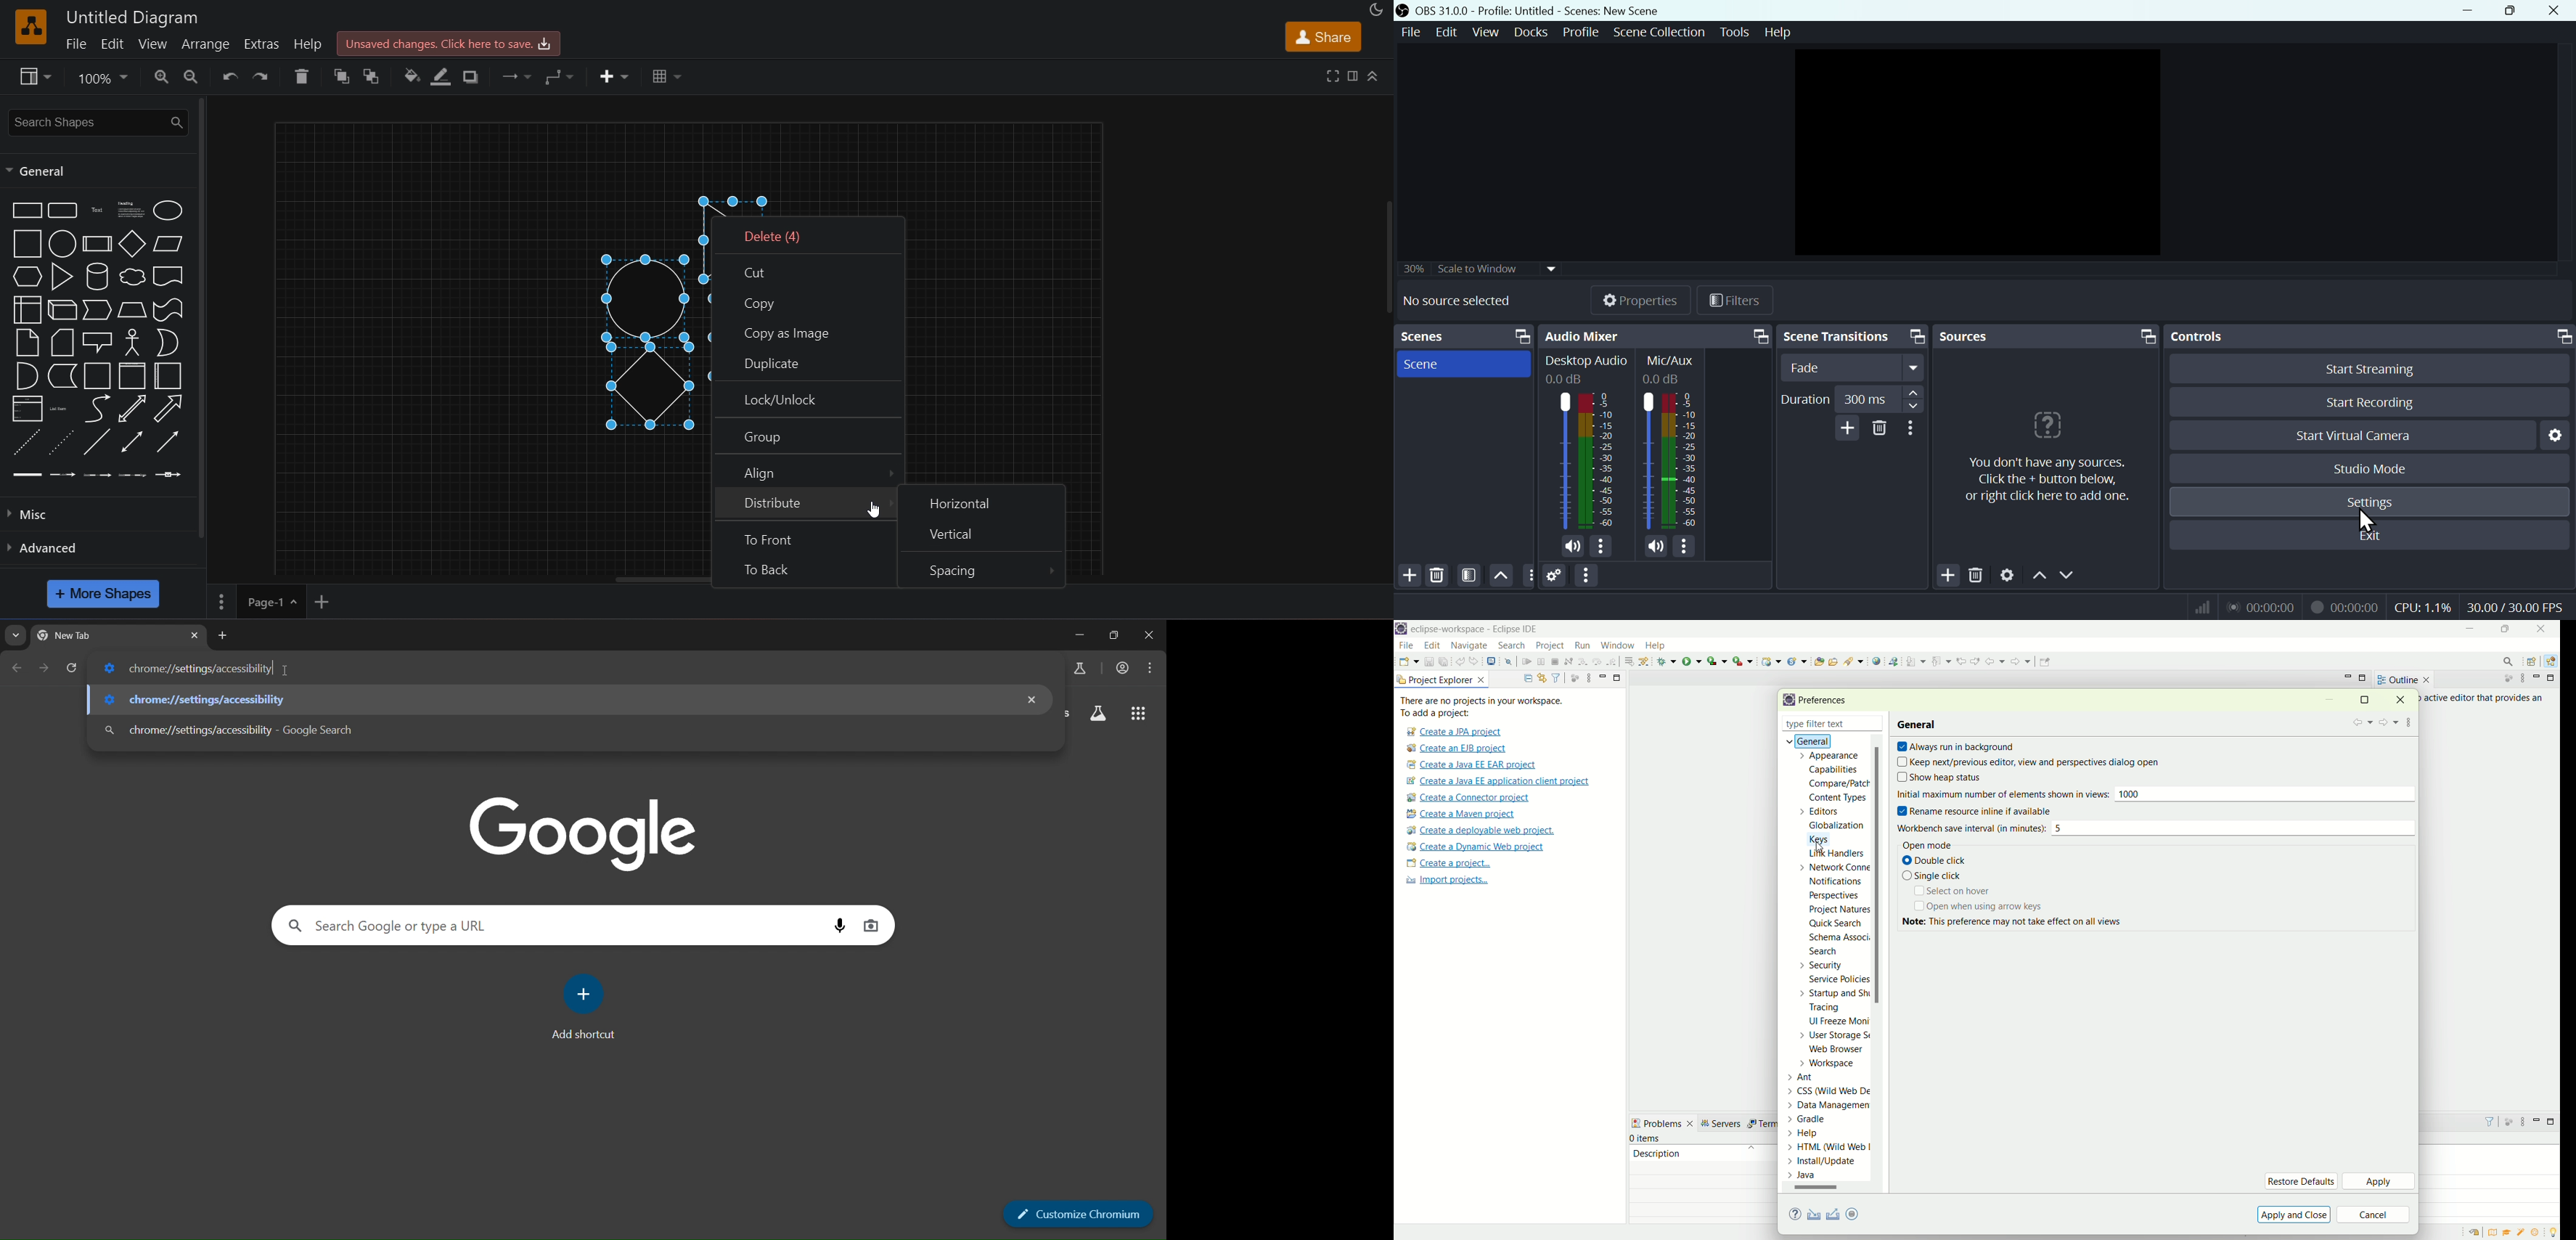 This screenshot has height=1260, width=2576. I want to click on dotted line, so click(62, 441).